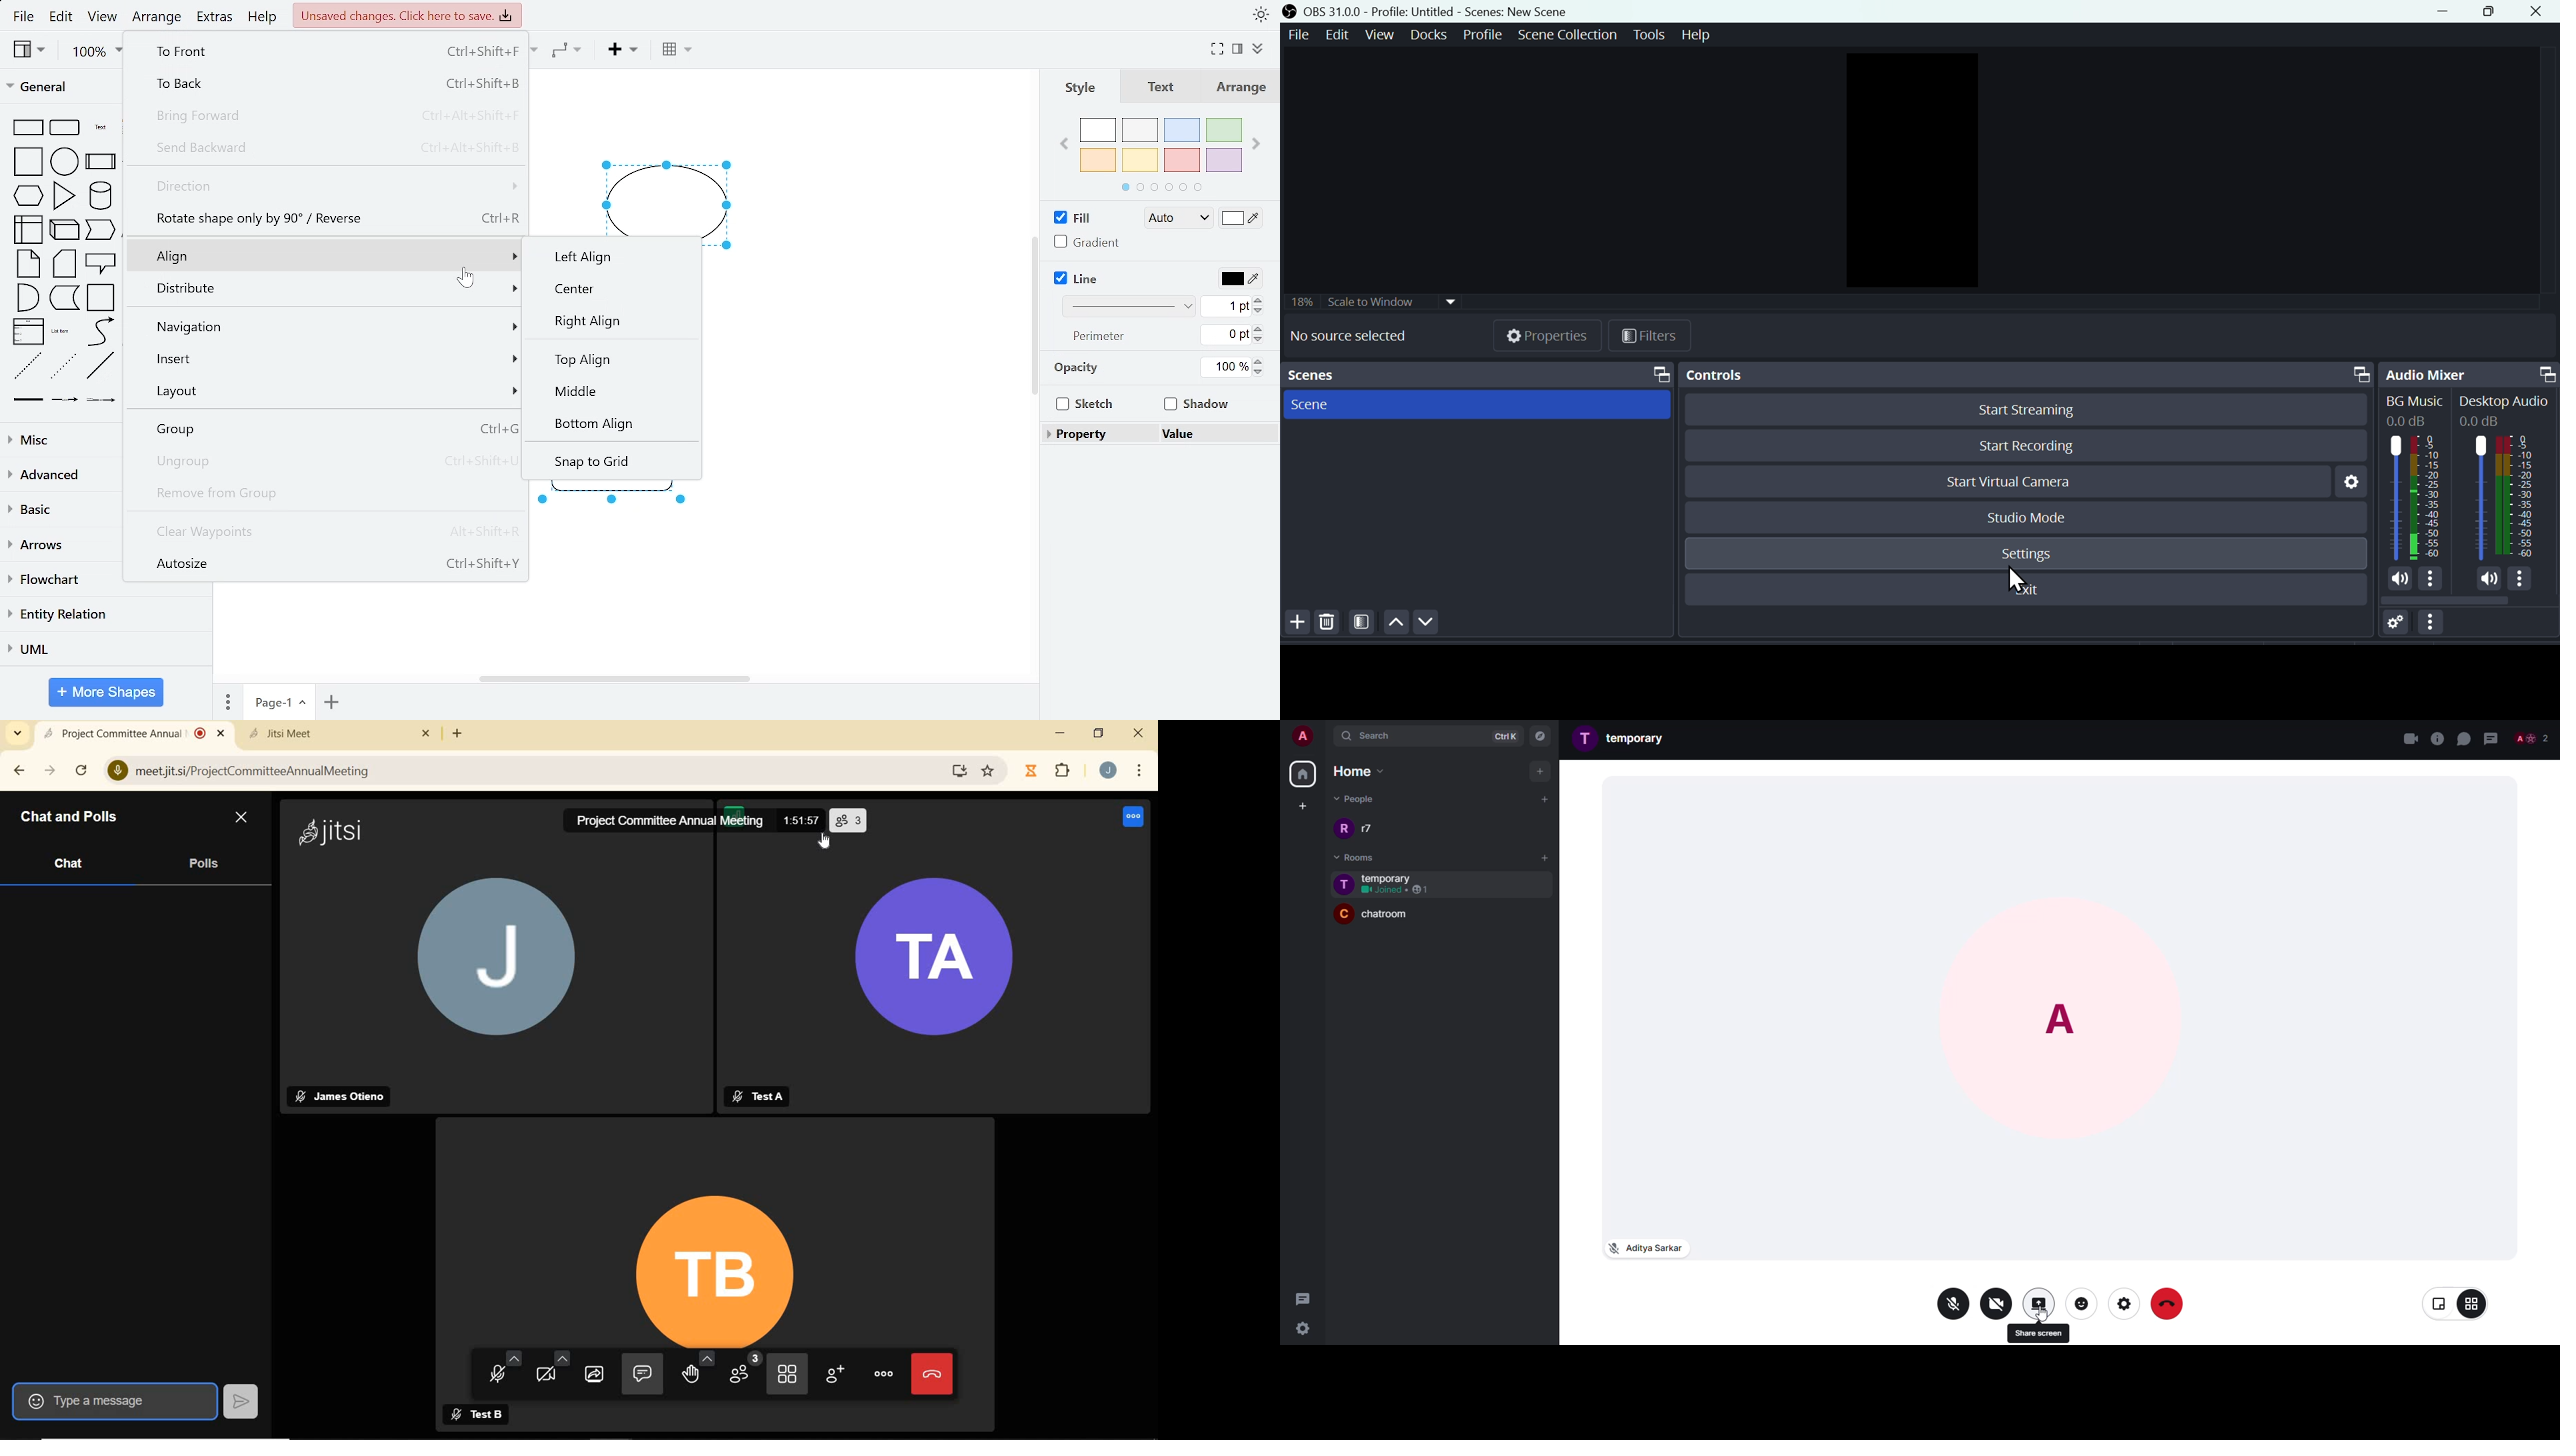 The height and width of the screenshot is (1456, 2576). I want to click on View, so click(1379, 35).